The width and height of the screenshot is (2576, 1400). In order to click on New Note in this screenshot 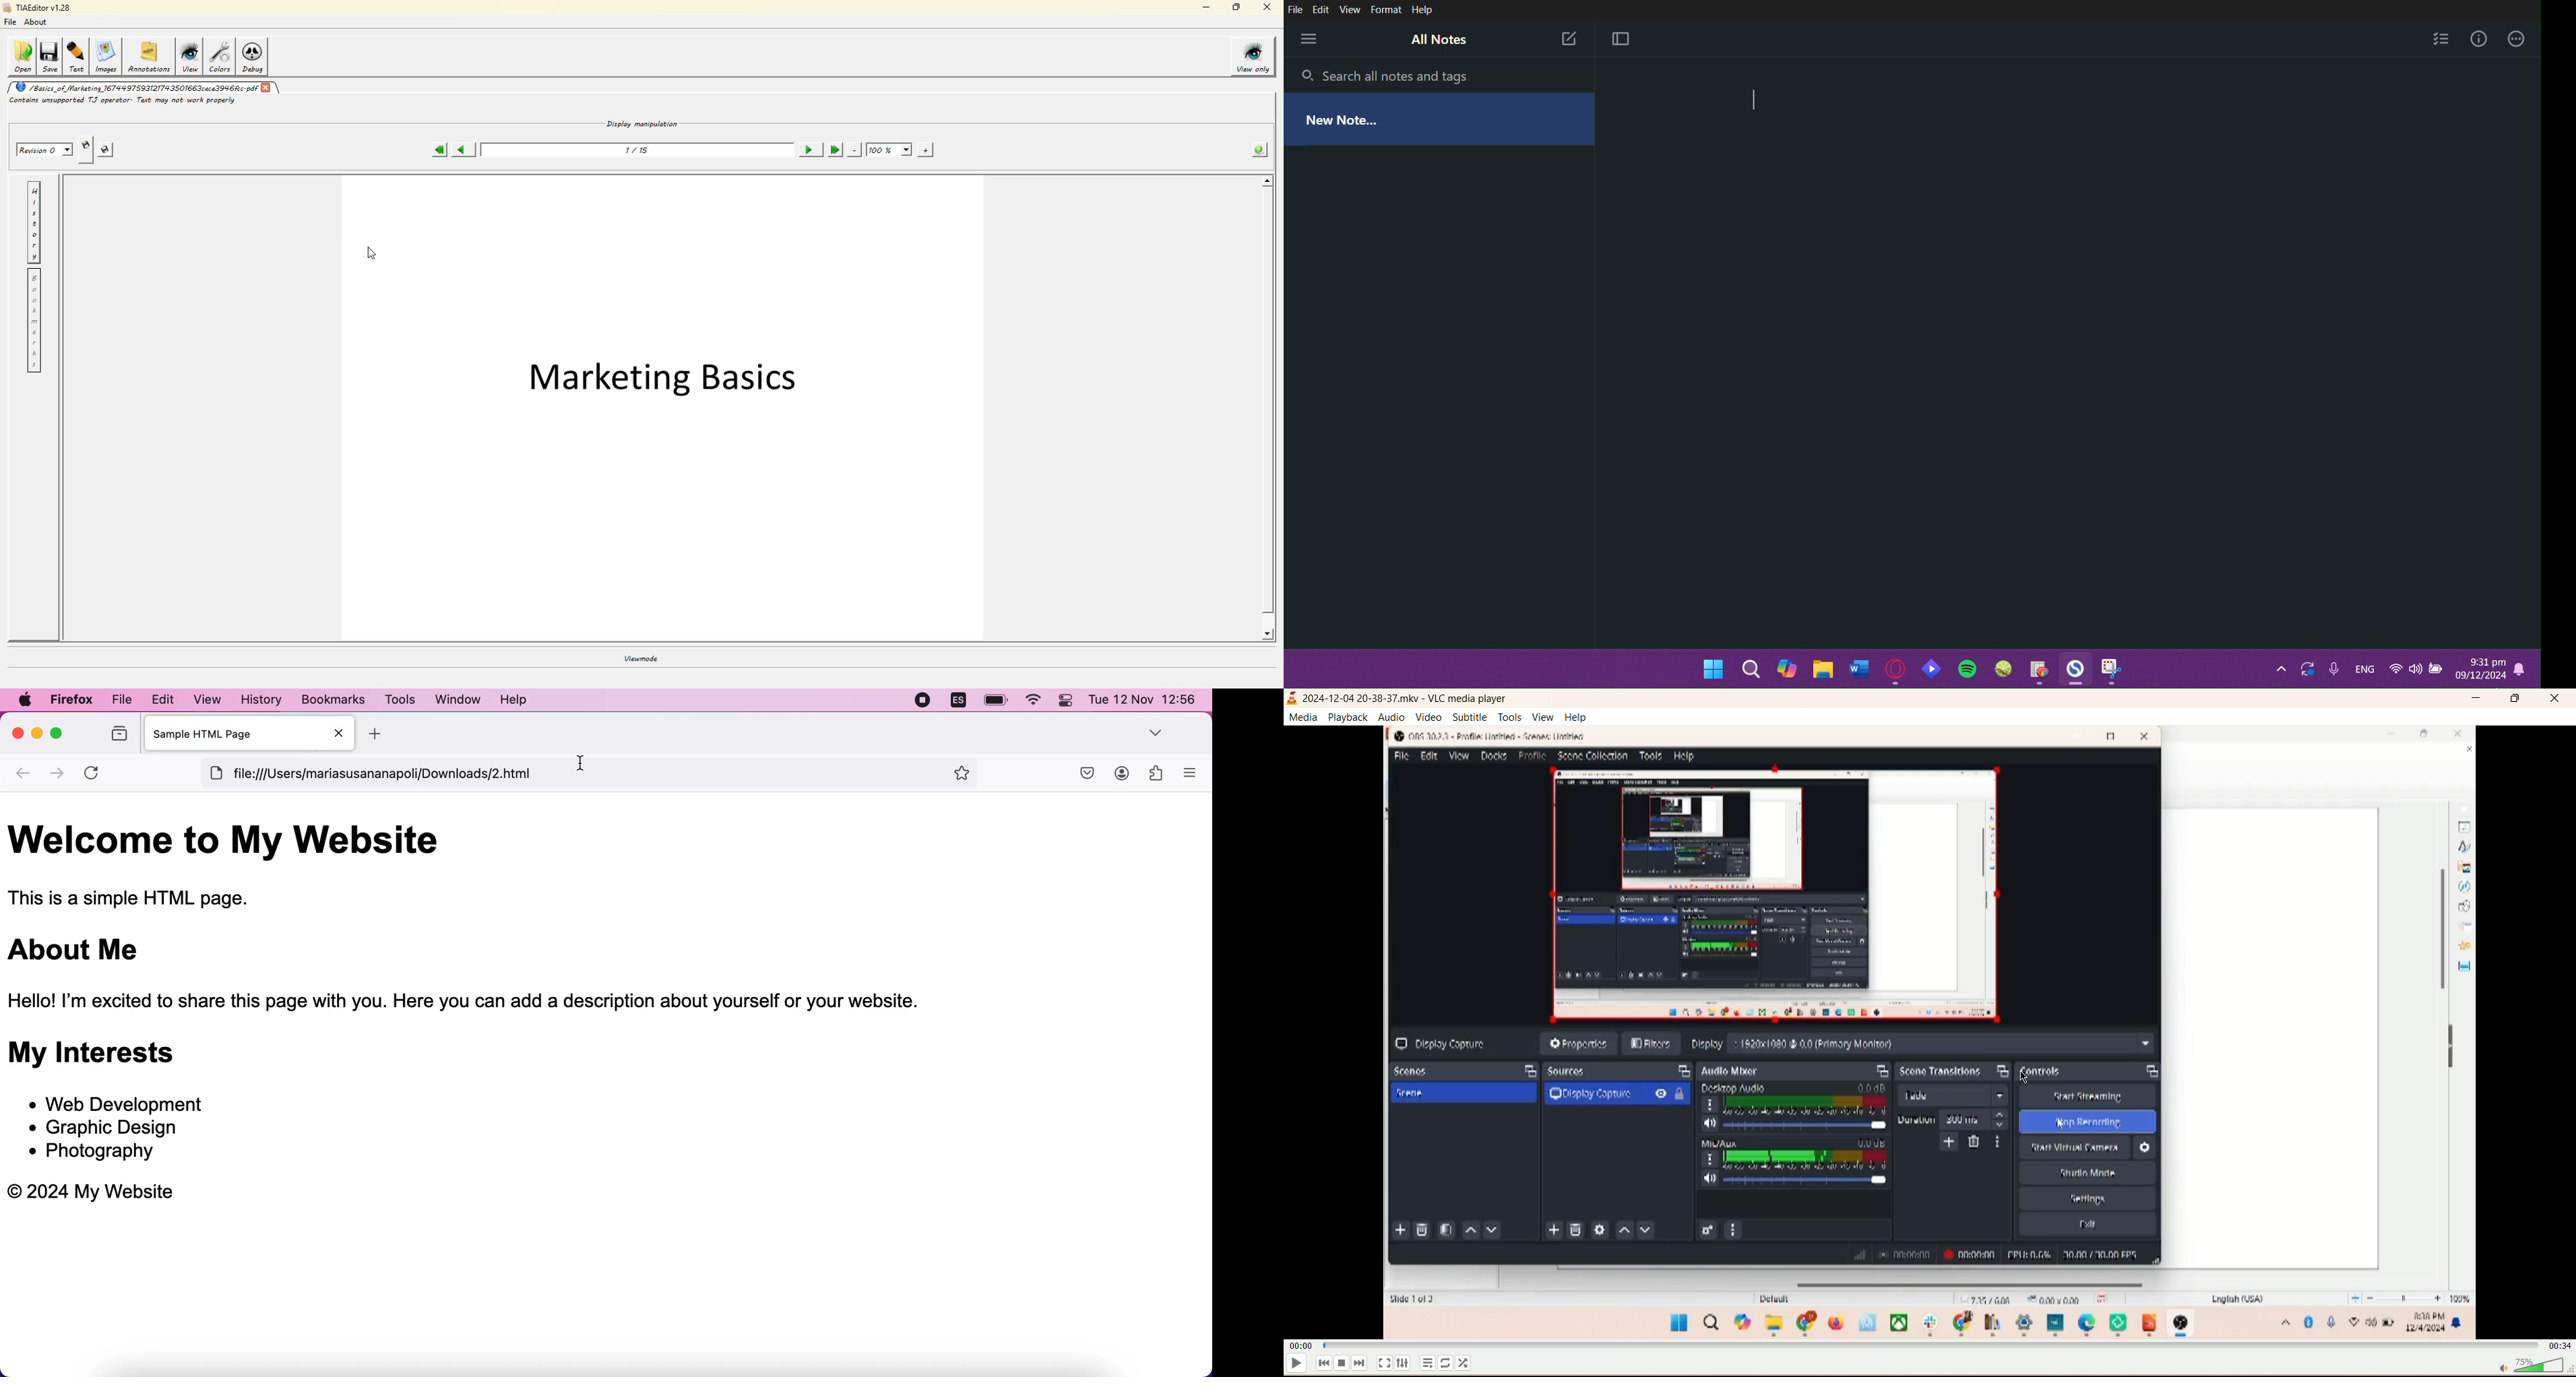, I will do `click(1346, 117)`.